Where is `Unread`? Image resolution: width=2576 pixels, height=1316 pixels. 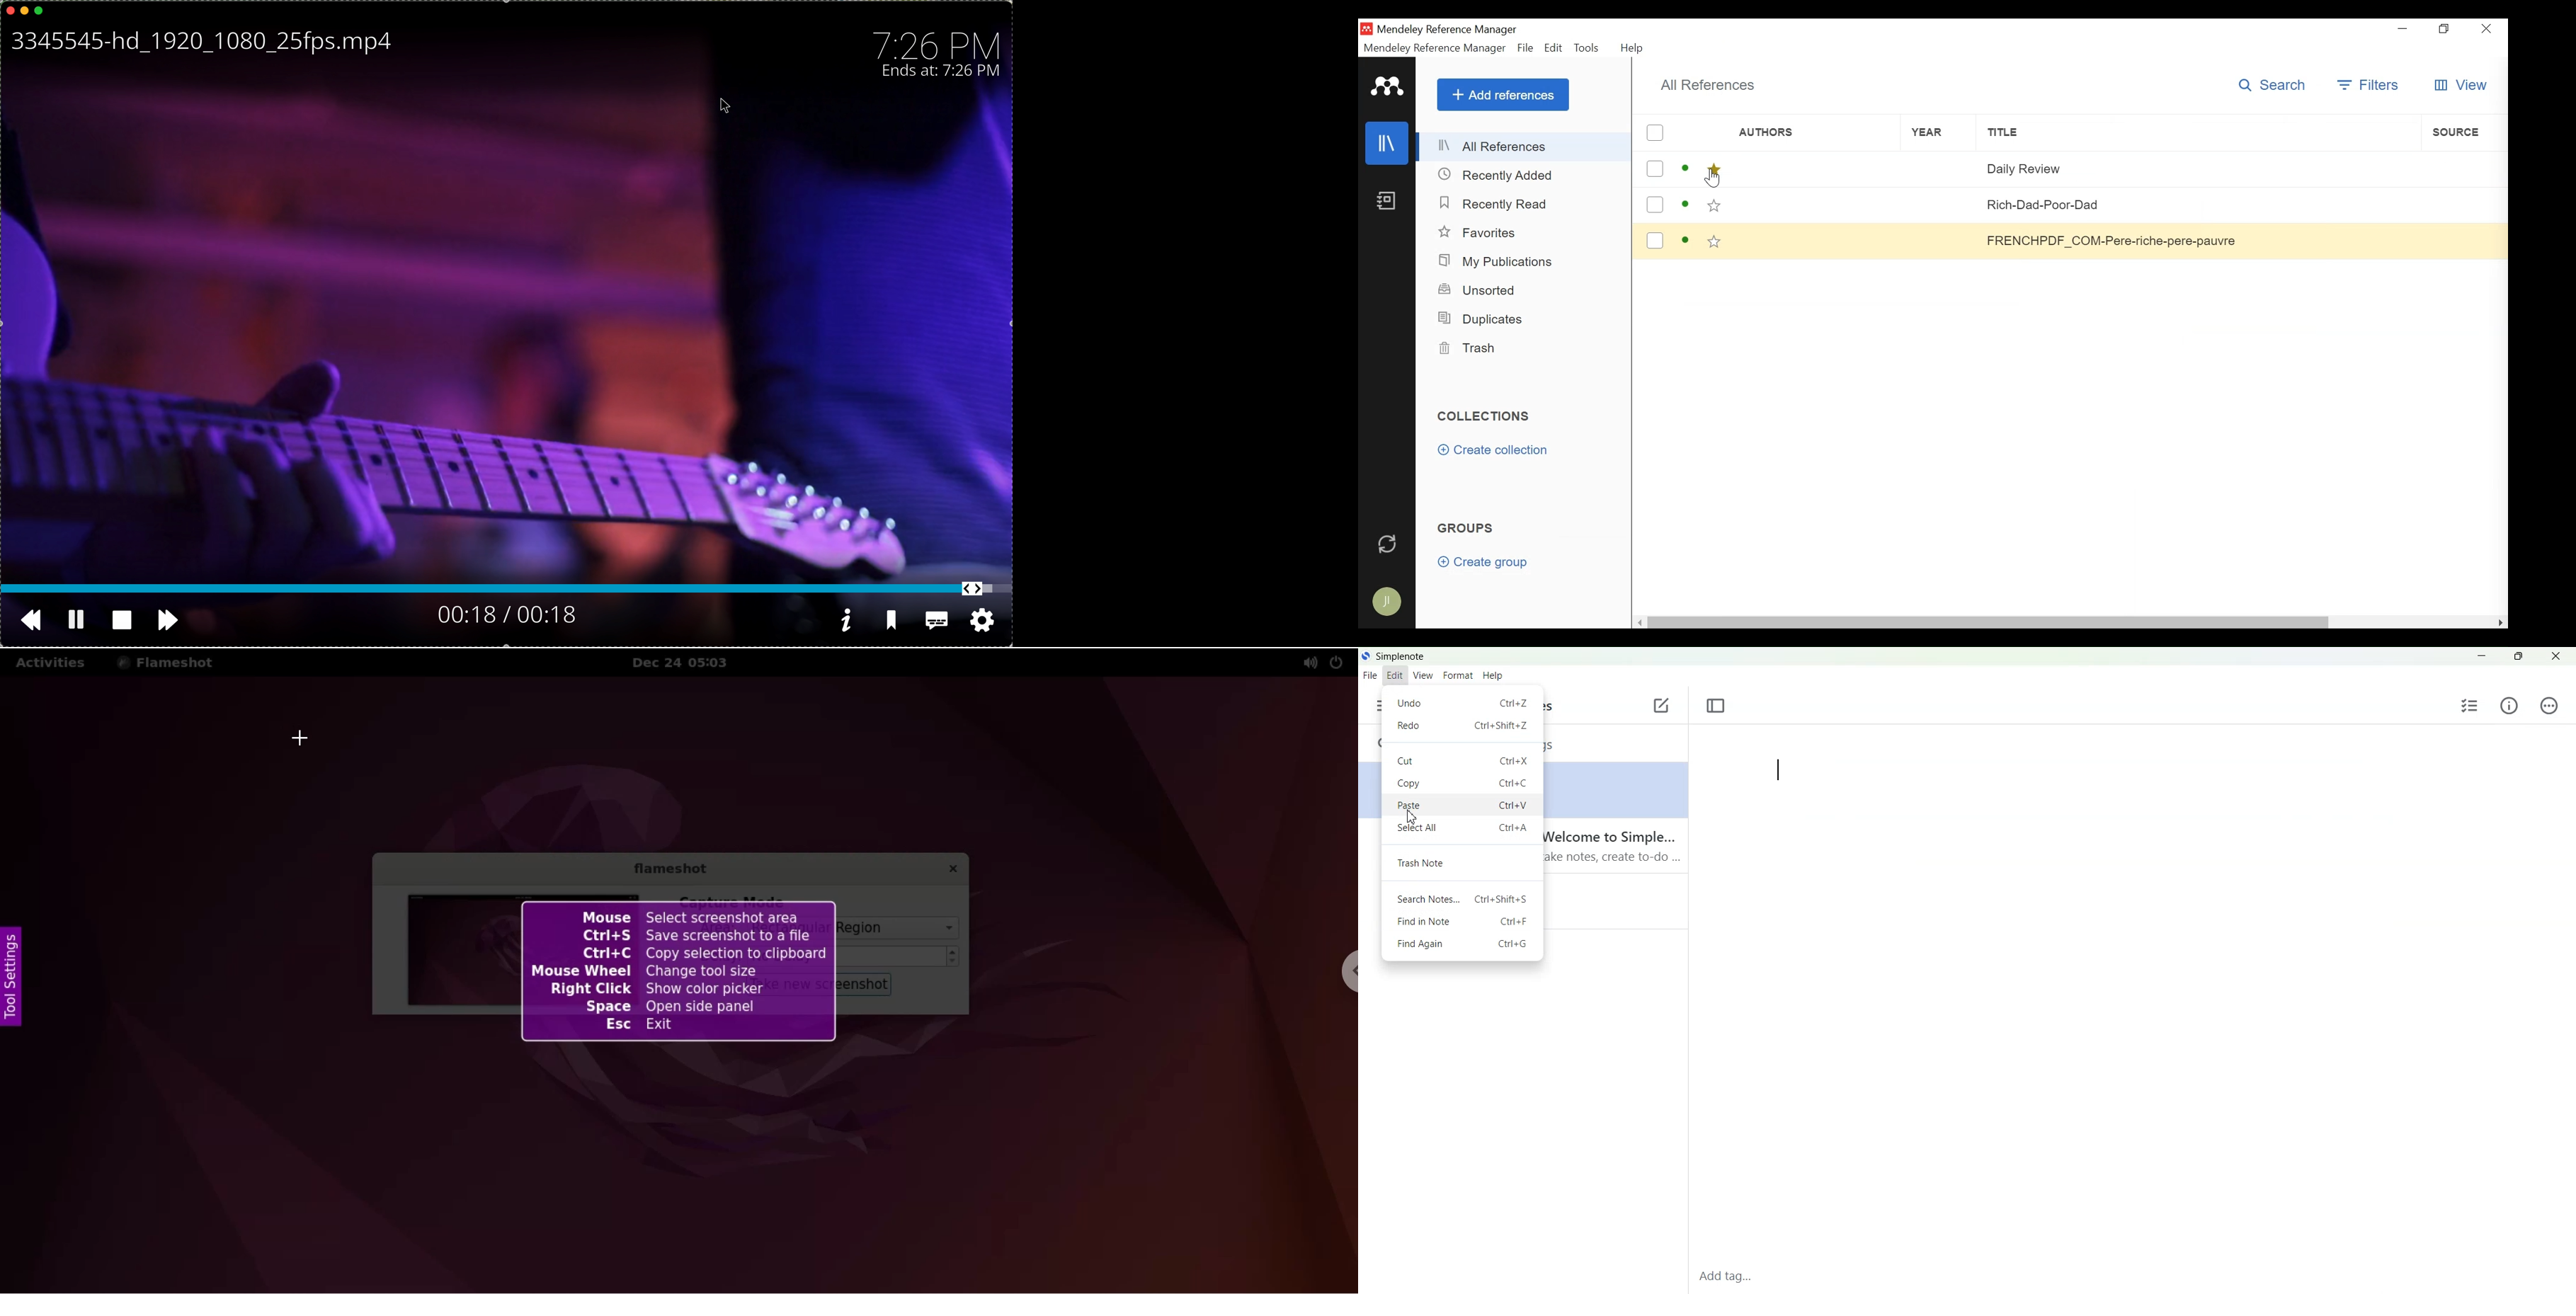 Unread is located at coordinates (1685, 240).